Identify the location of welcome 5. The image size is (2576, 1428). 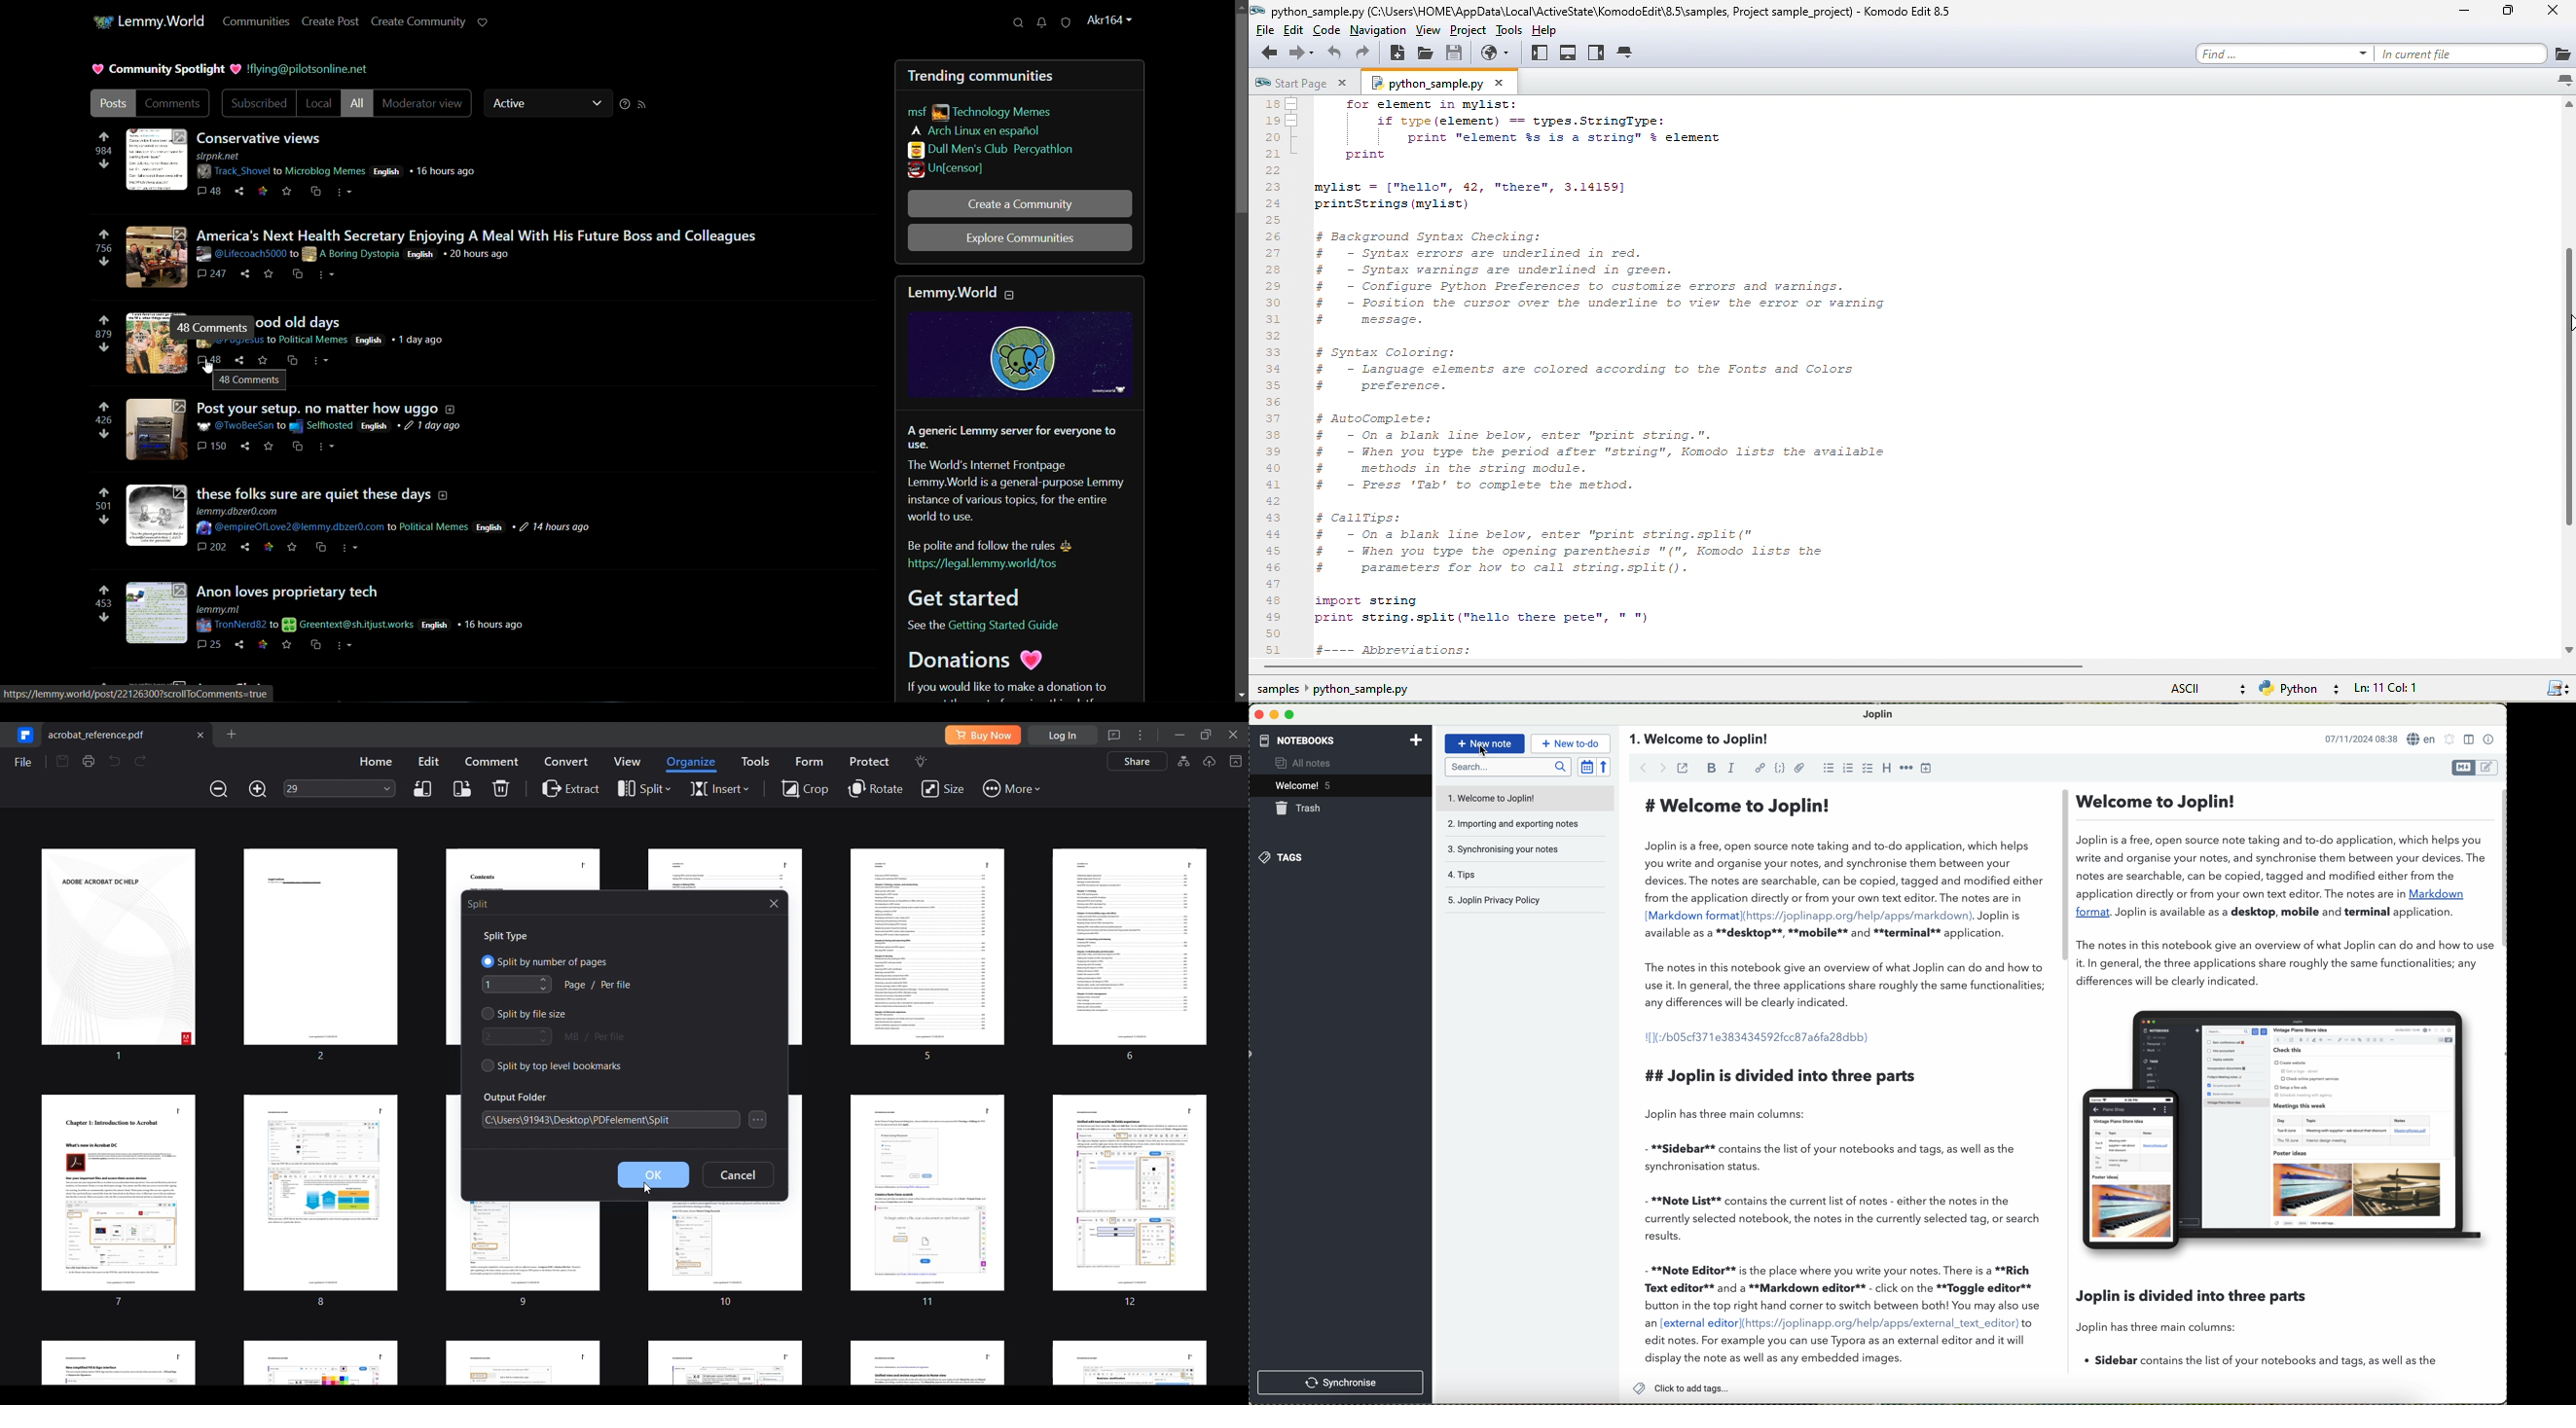
(1306, 787).